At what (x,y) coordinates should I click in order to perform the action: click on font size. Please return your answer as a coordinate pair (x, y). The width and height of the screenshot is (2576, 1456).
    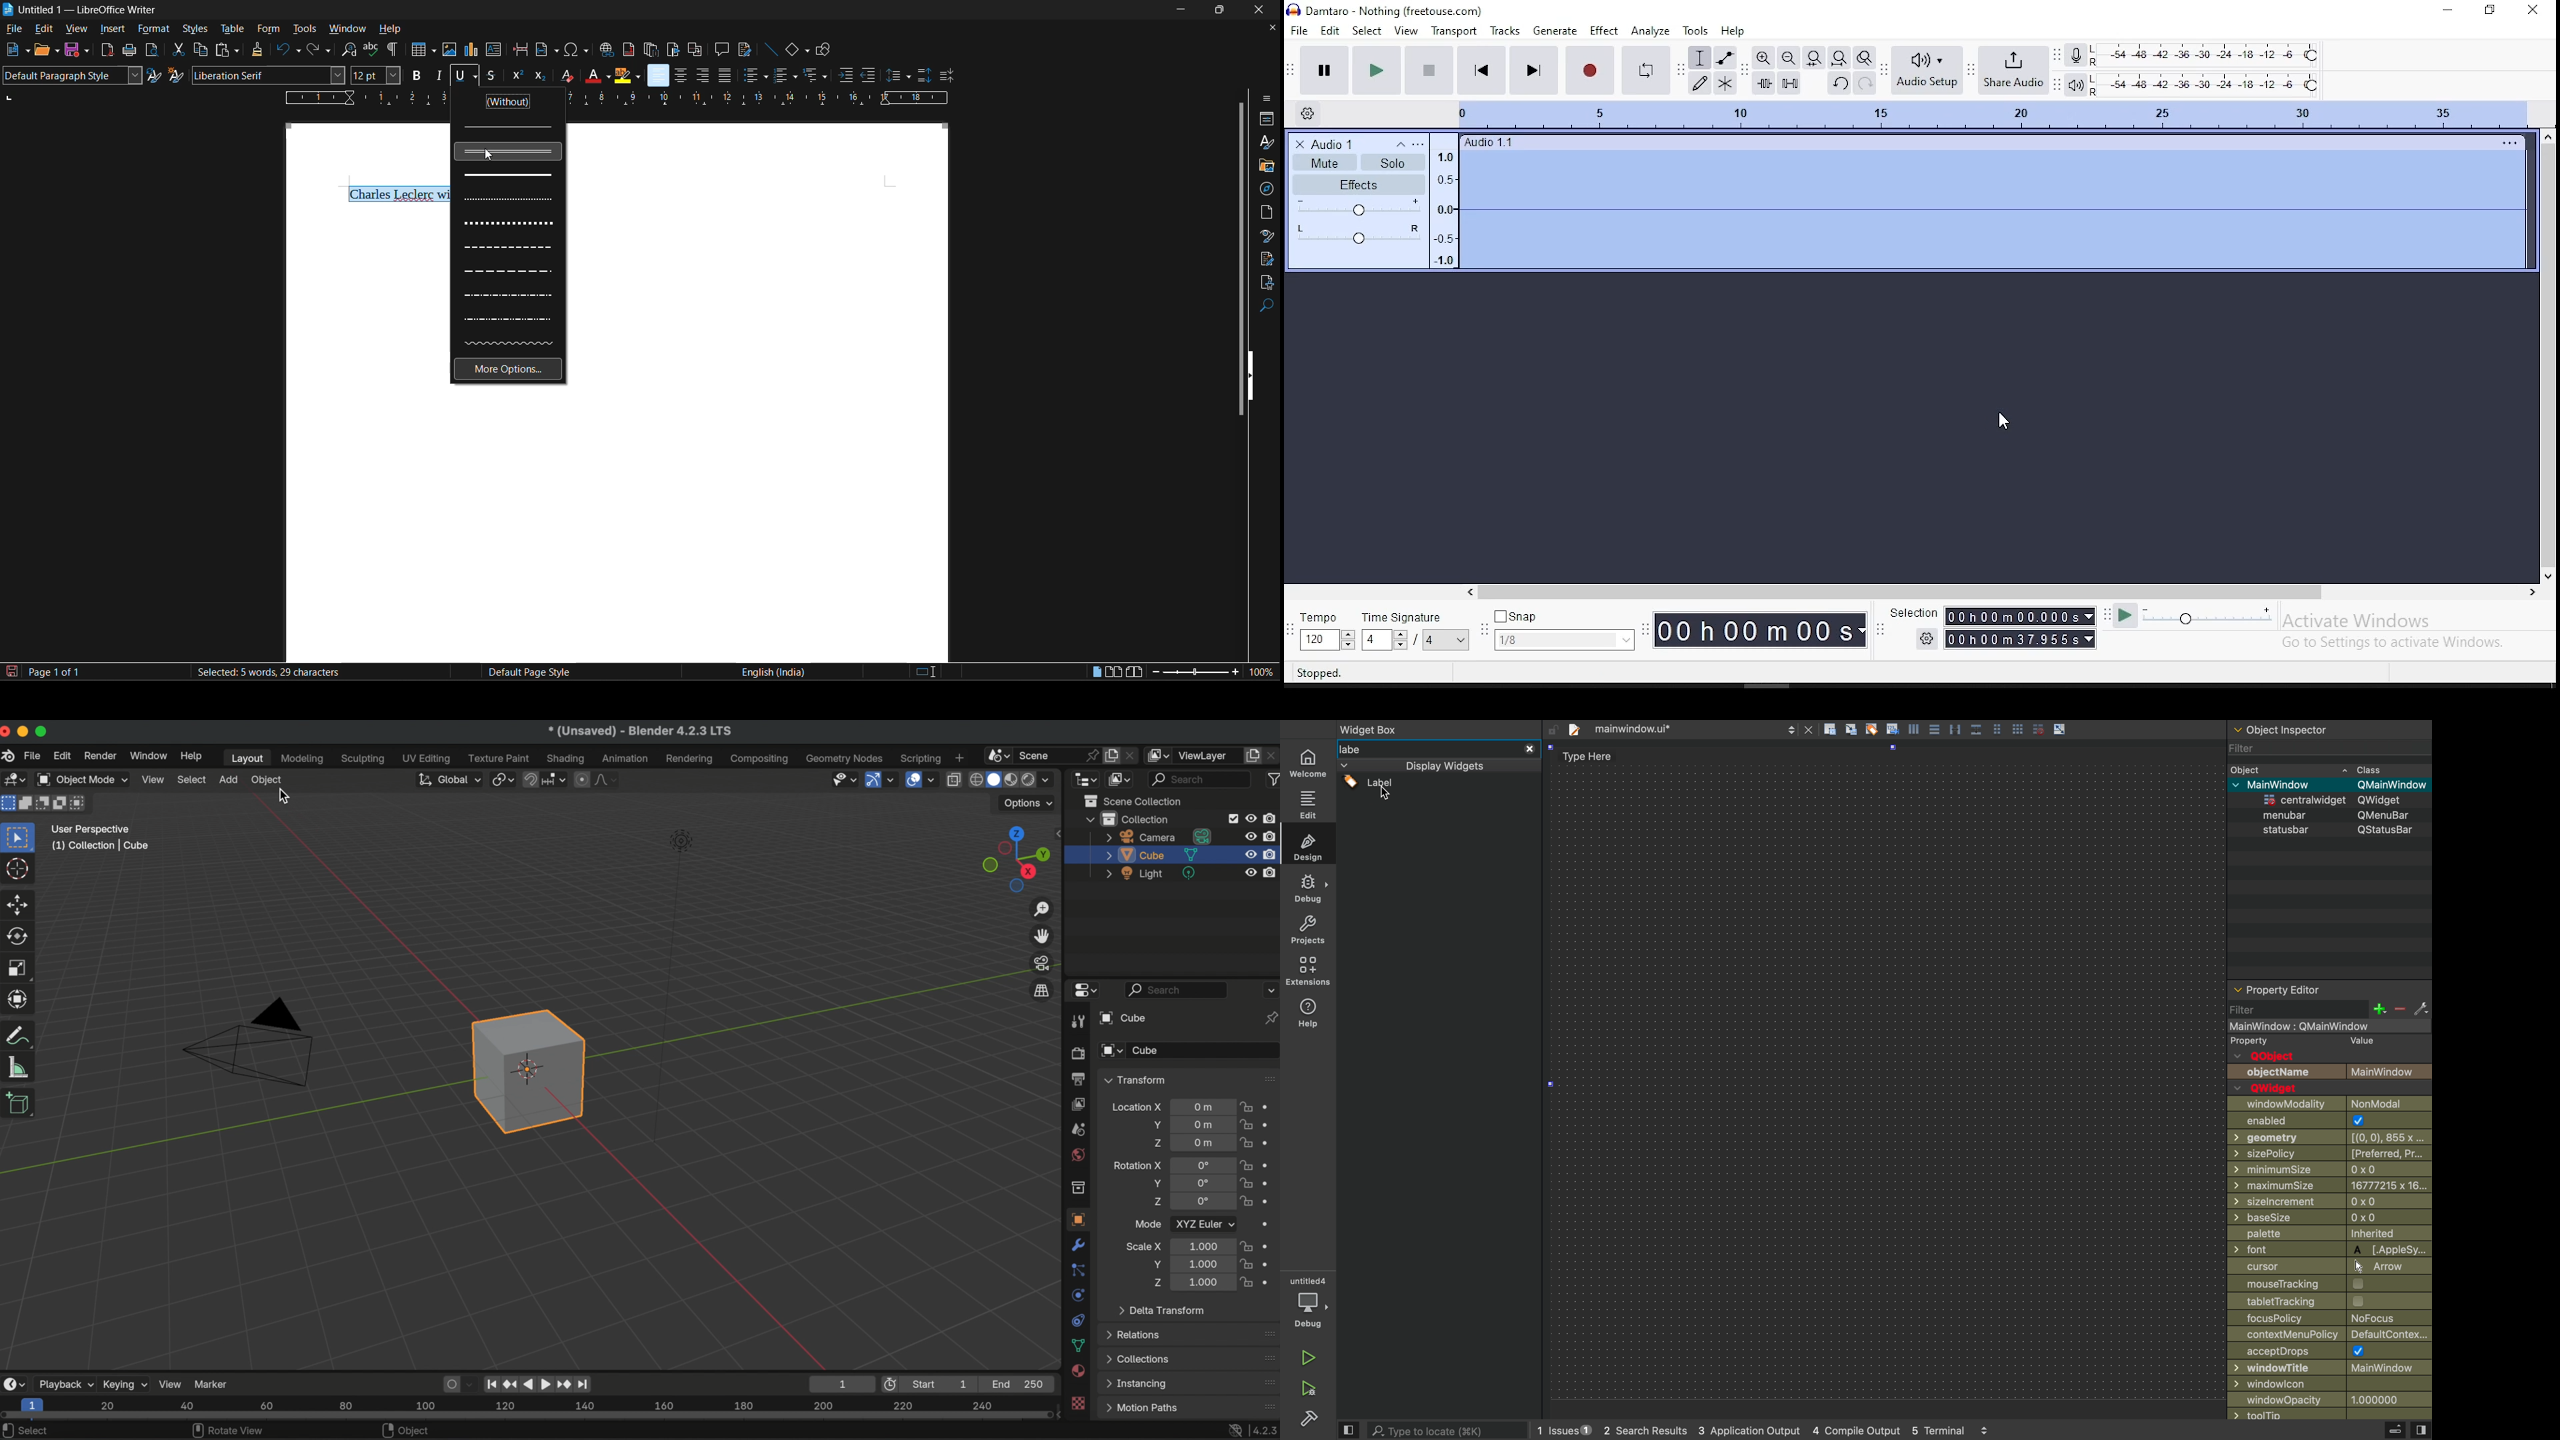
    Looking at the image, I should click on (375, 75).